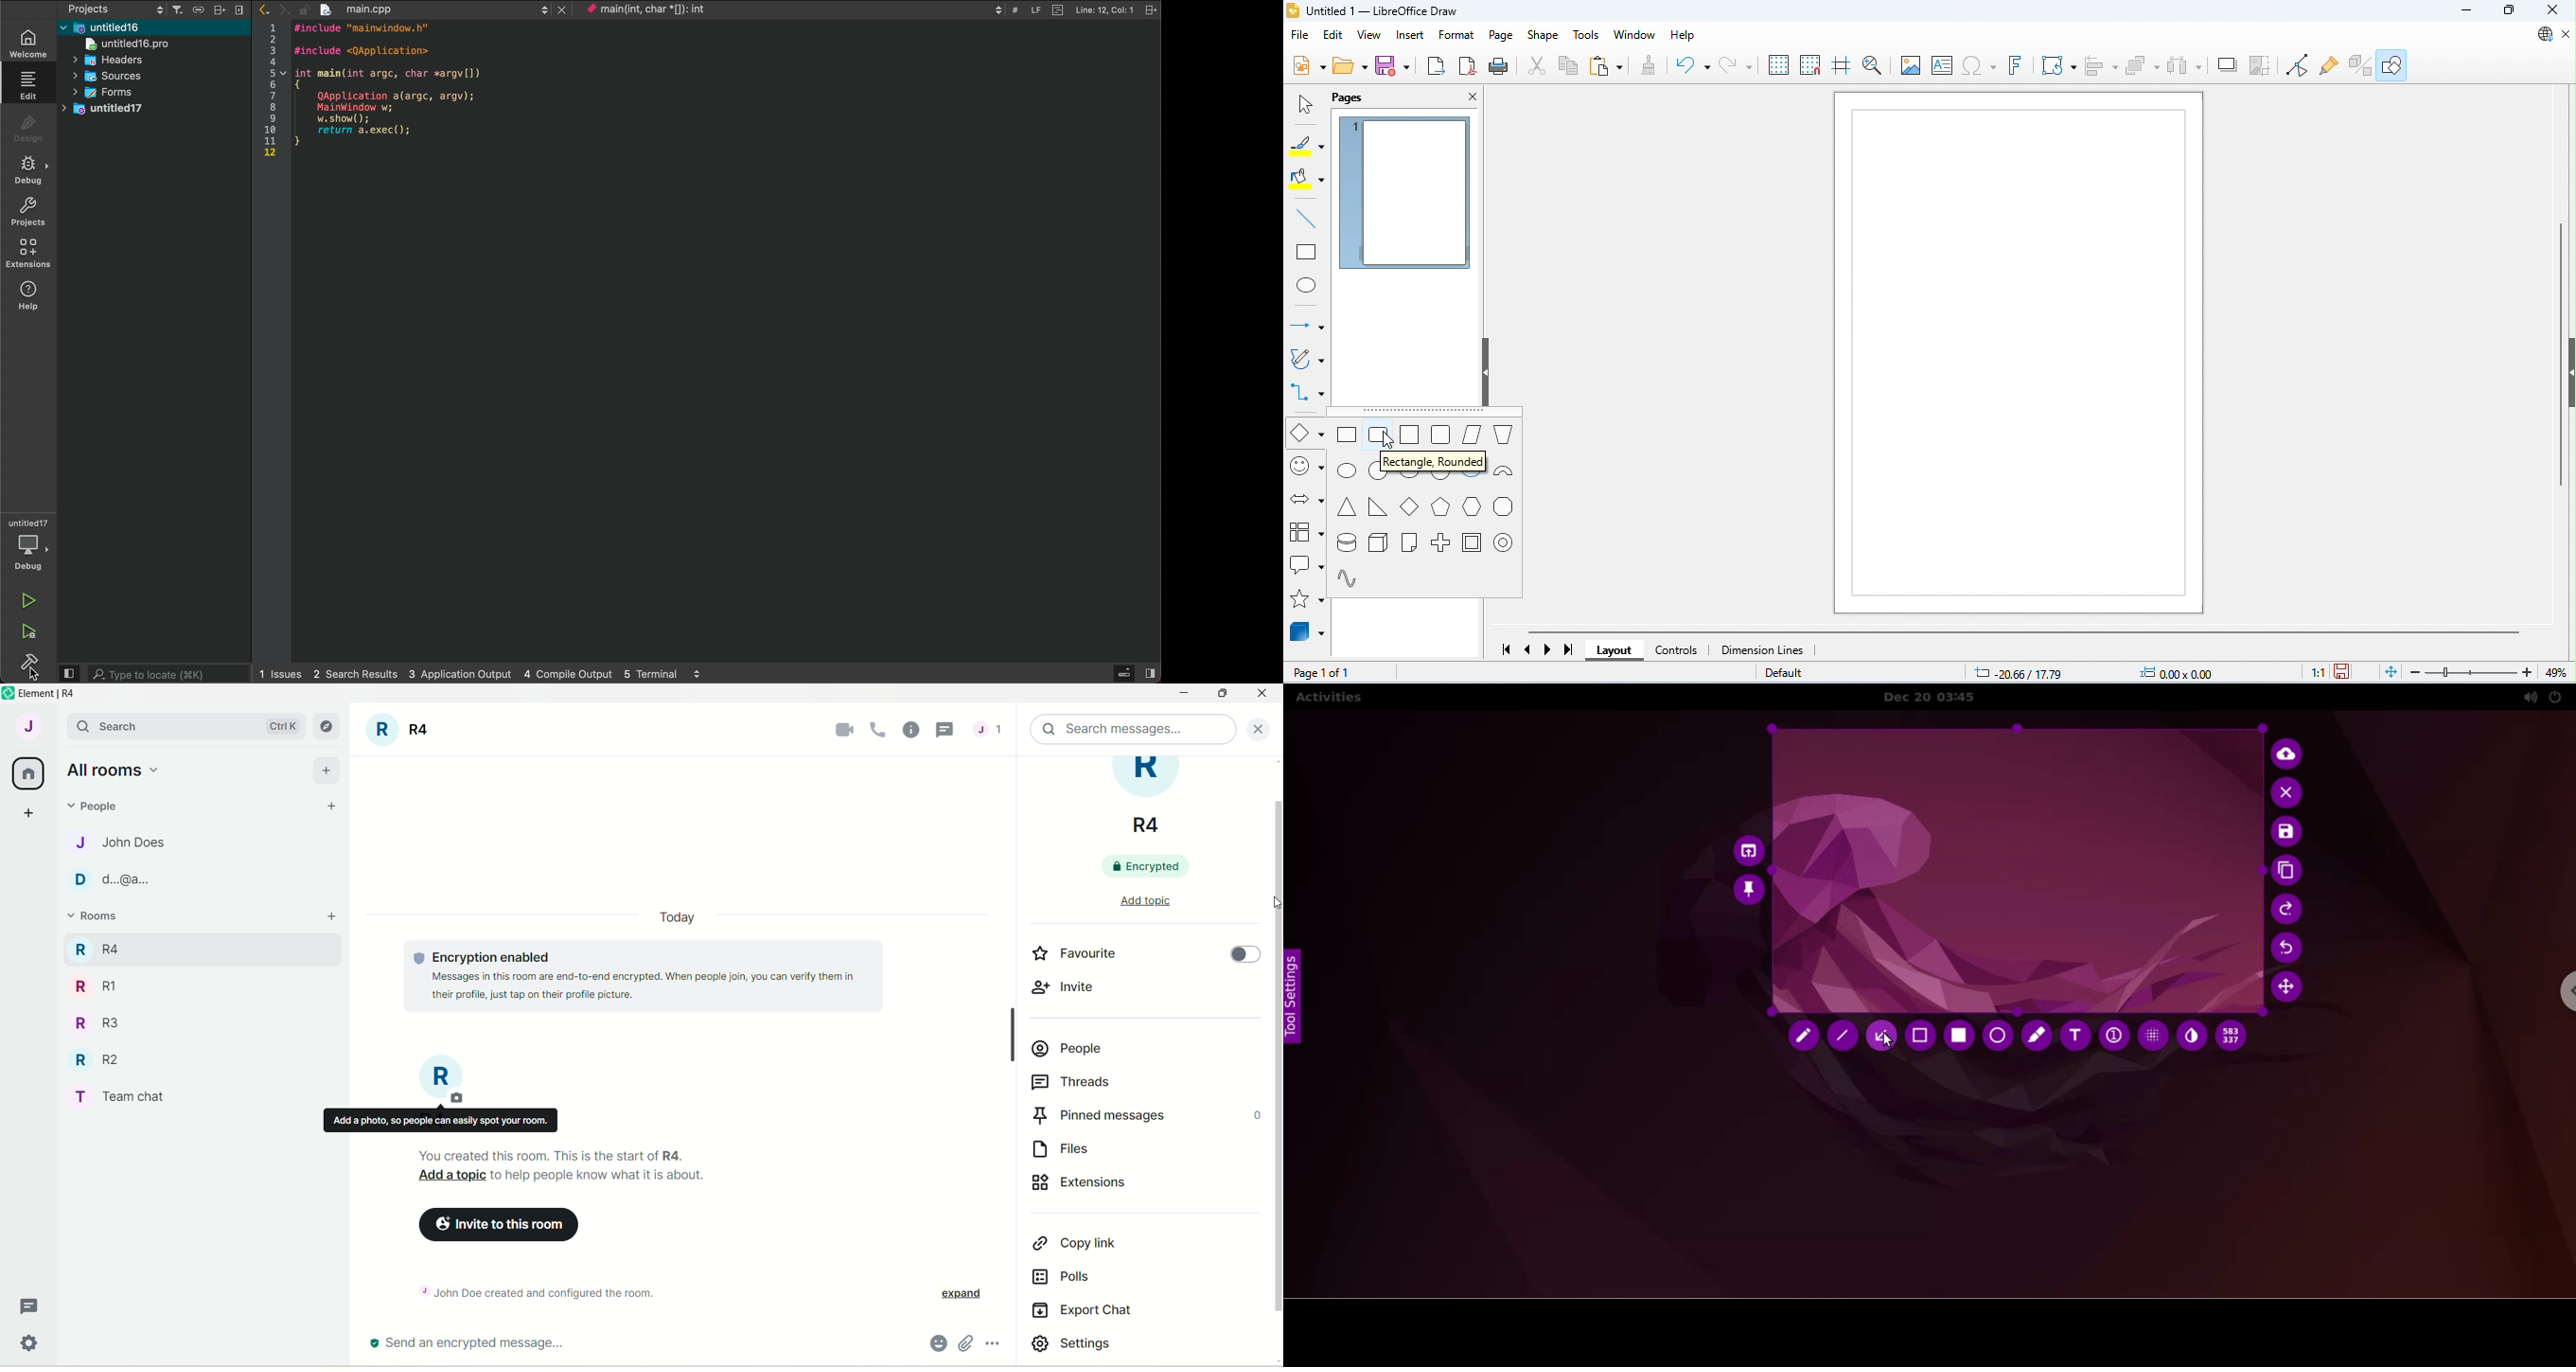 This screenshot has width=2576, height=1372. I want to click on cross, so click(1441, 543).